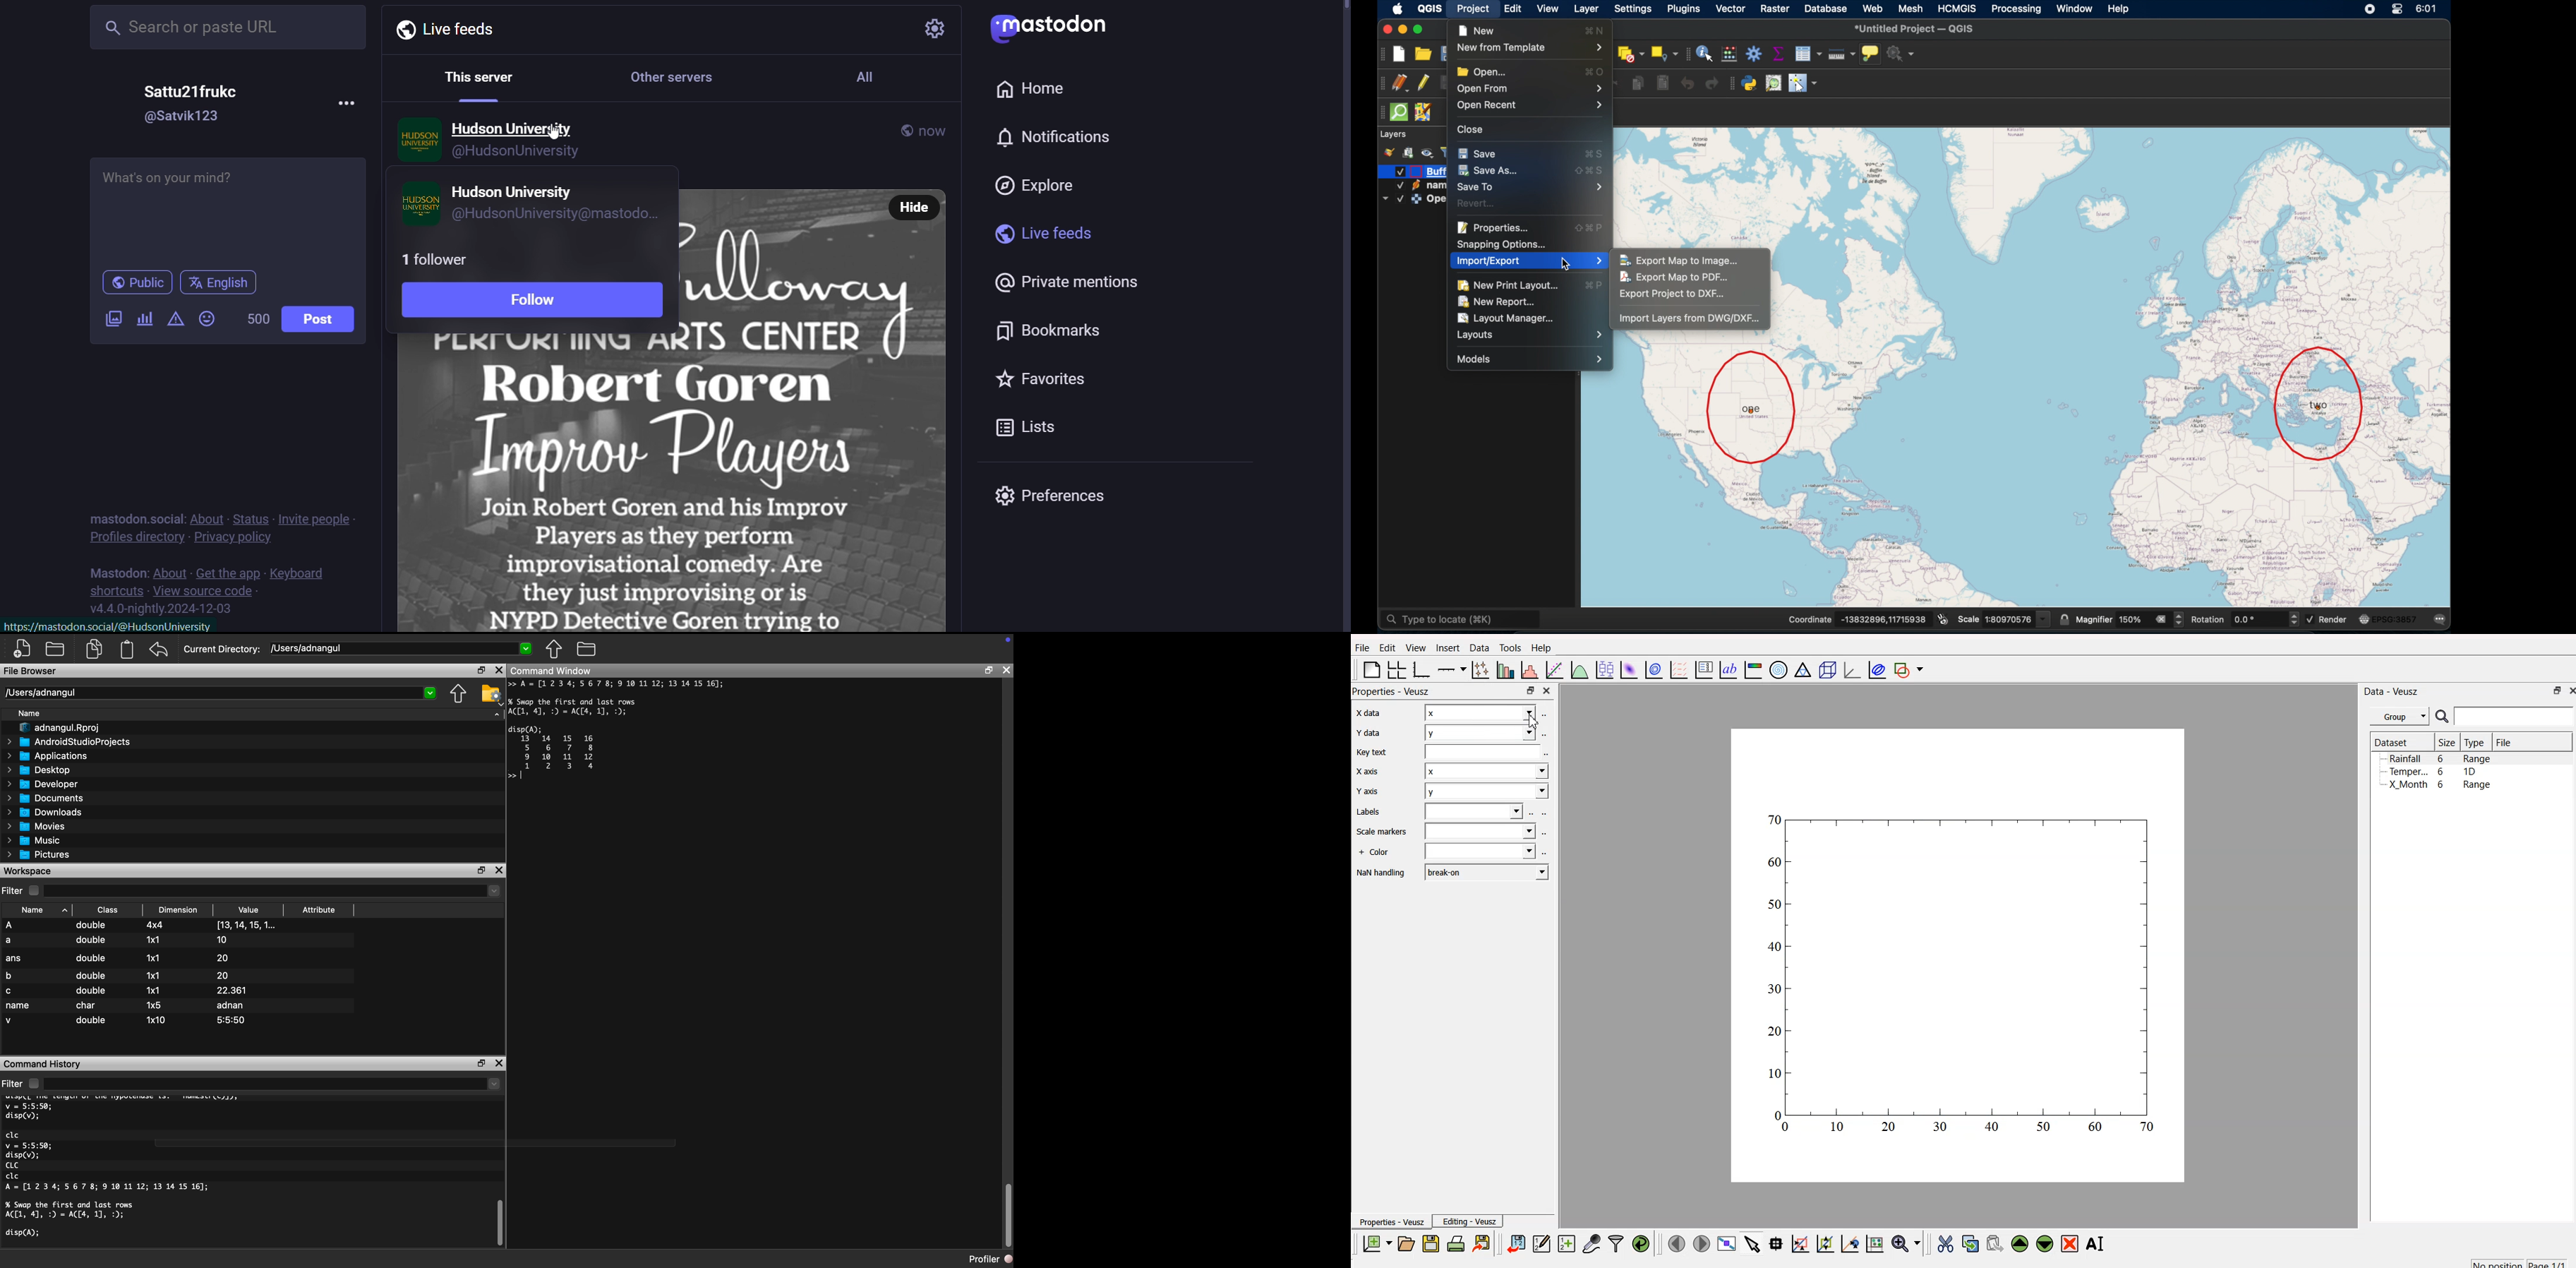 This screenshot has width=2576, height=1288. I want to click on location two, so click(2319, 403).